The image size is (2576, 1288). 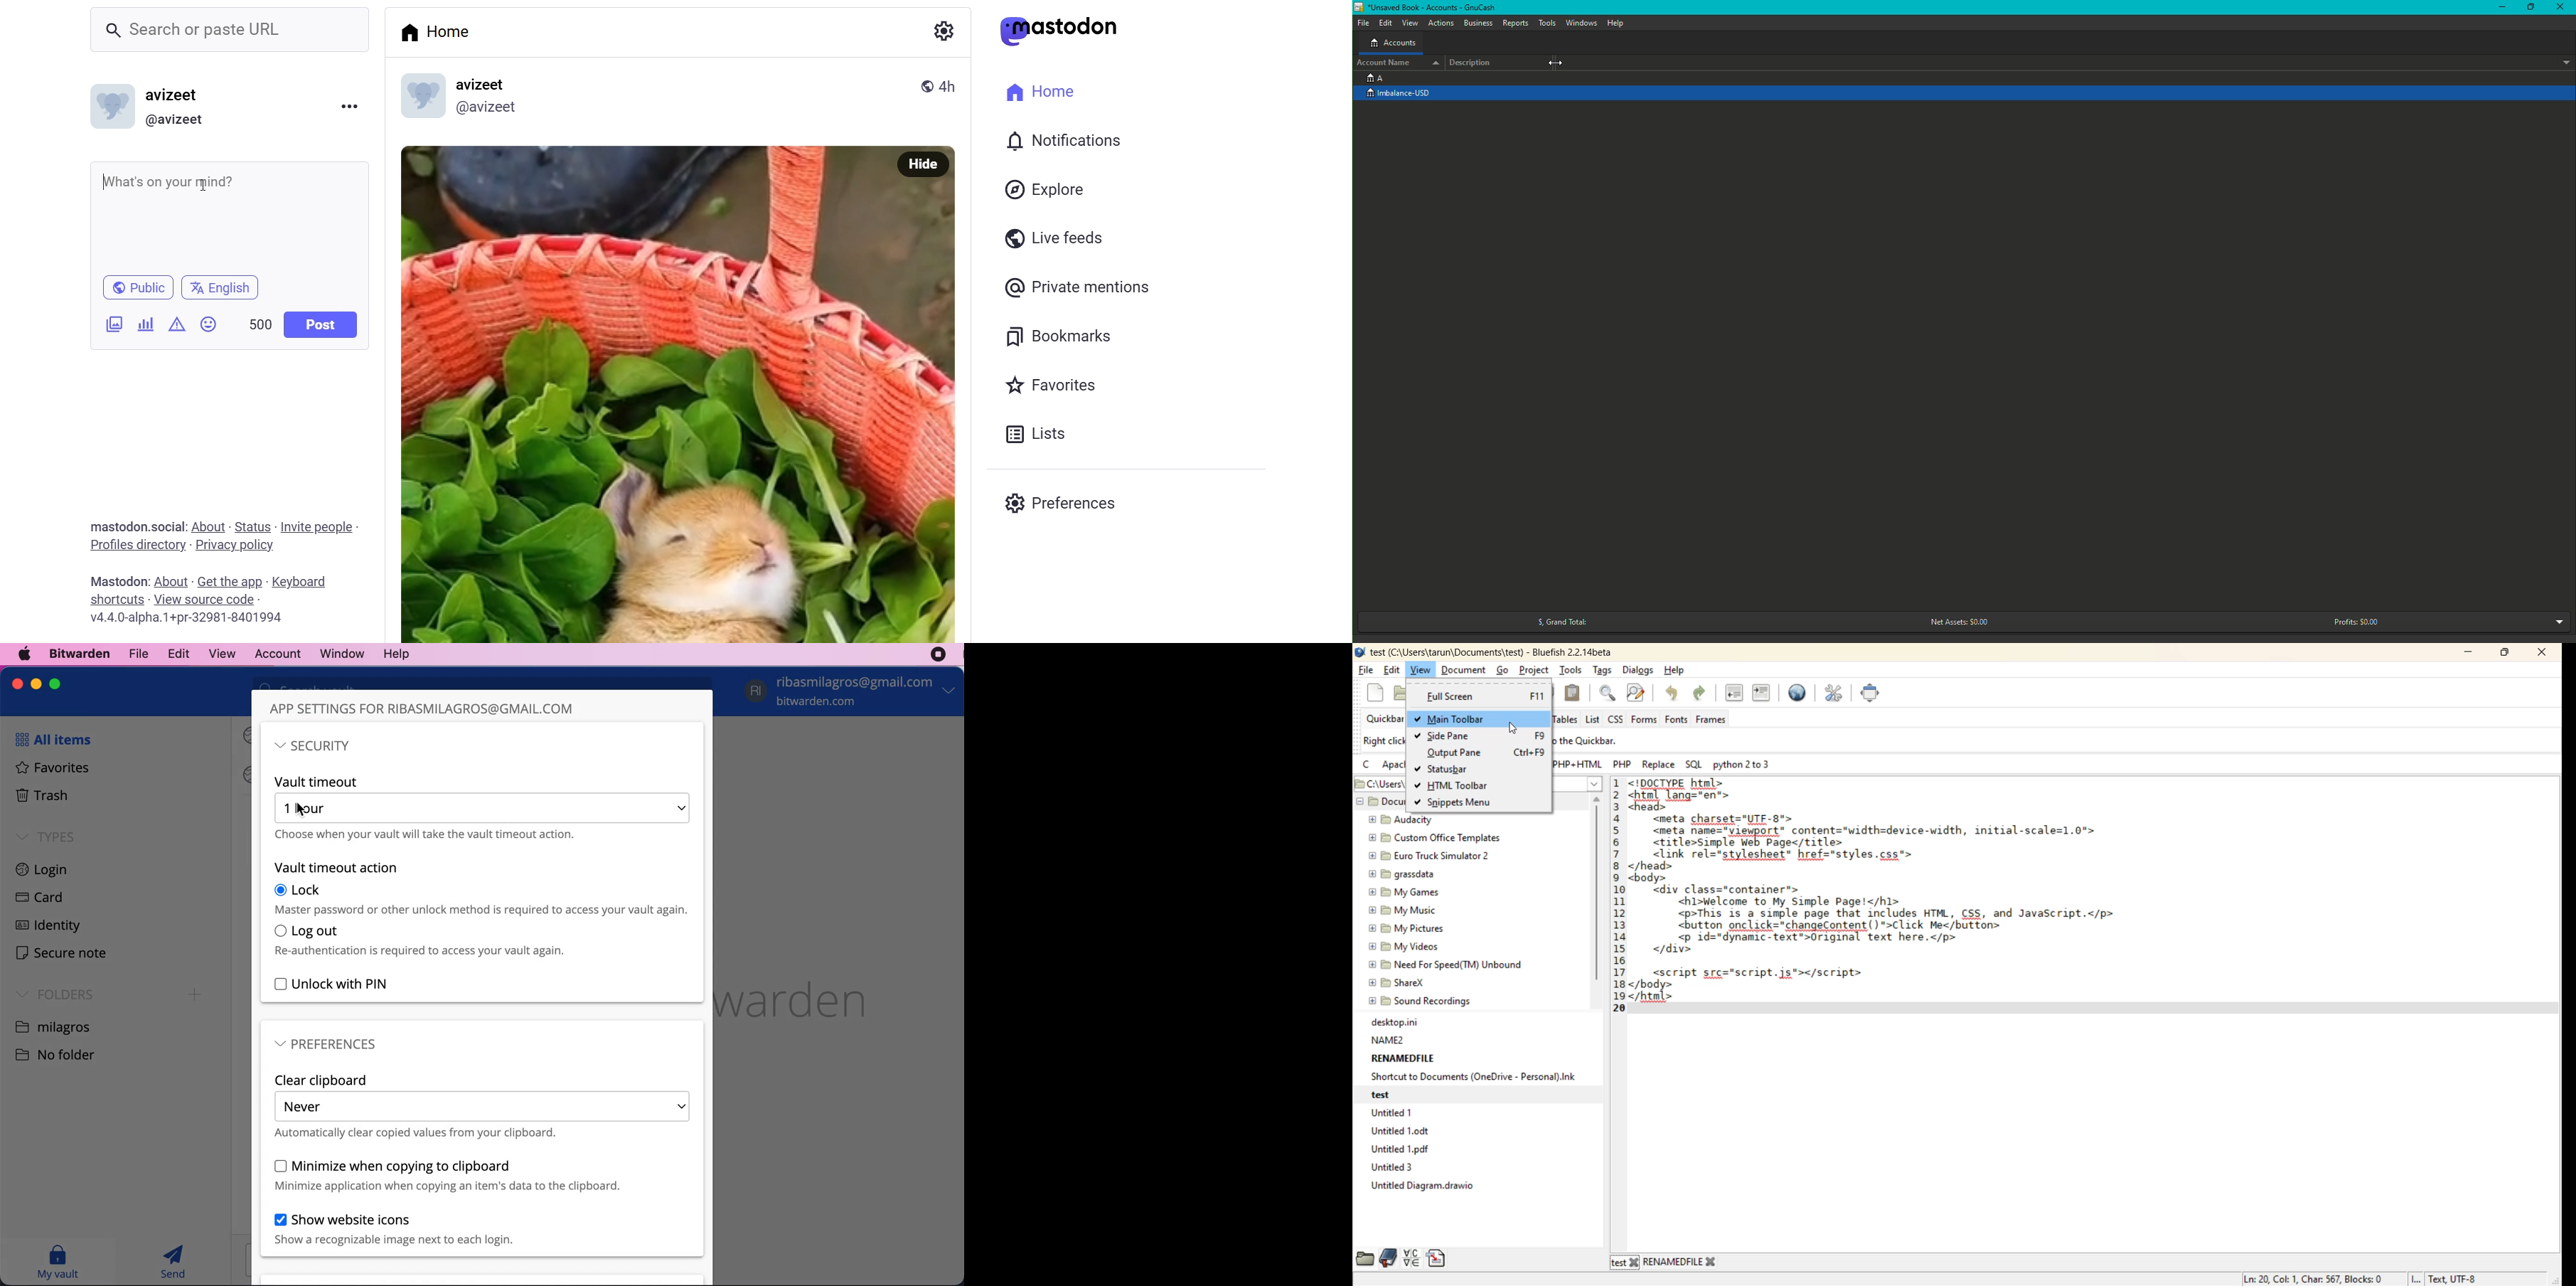 I want to click on Home, so click(x=437, y=33).